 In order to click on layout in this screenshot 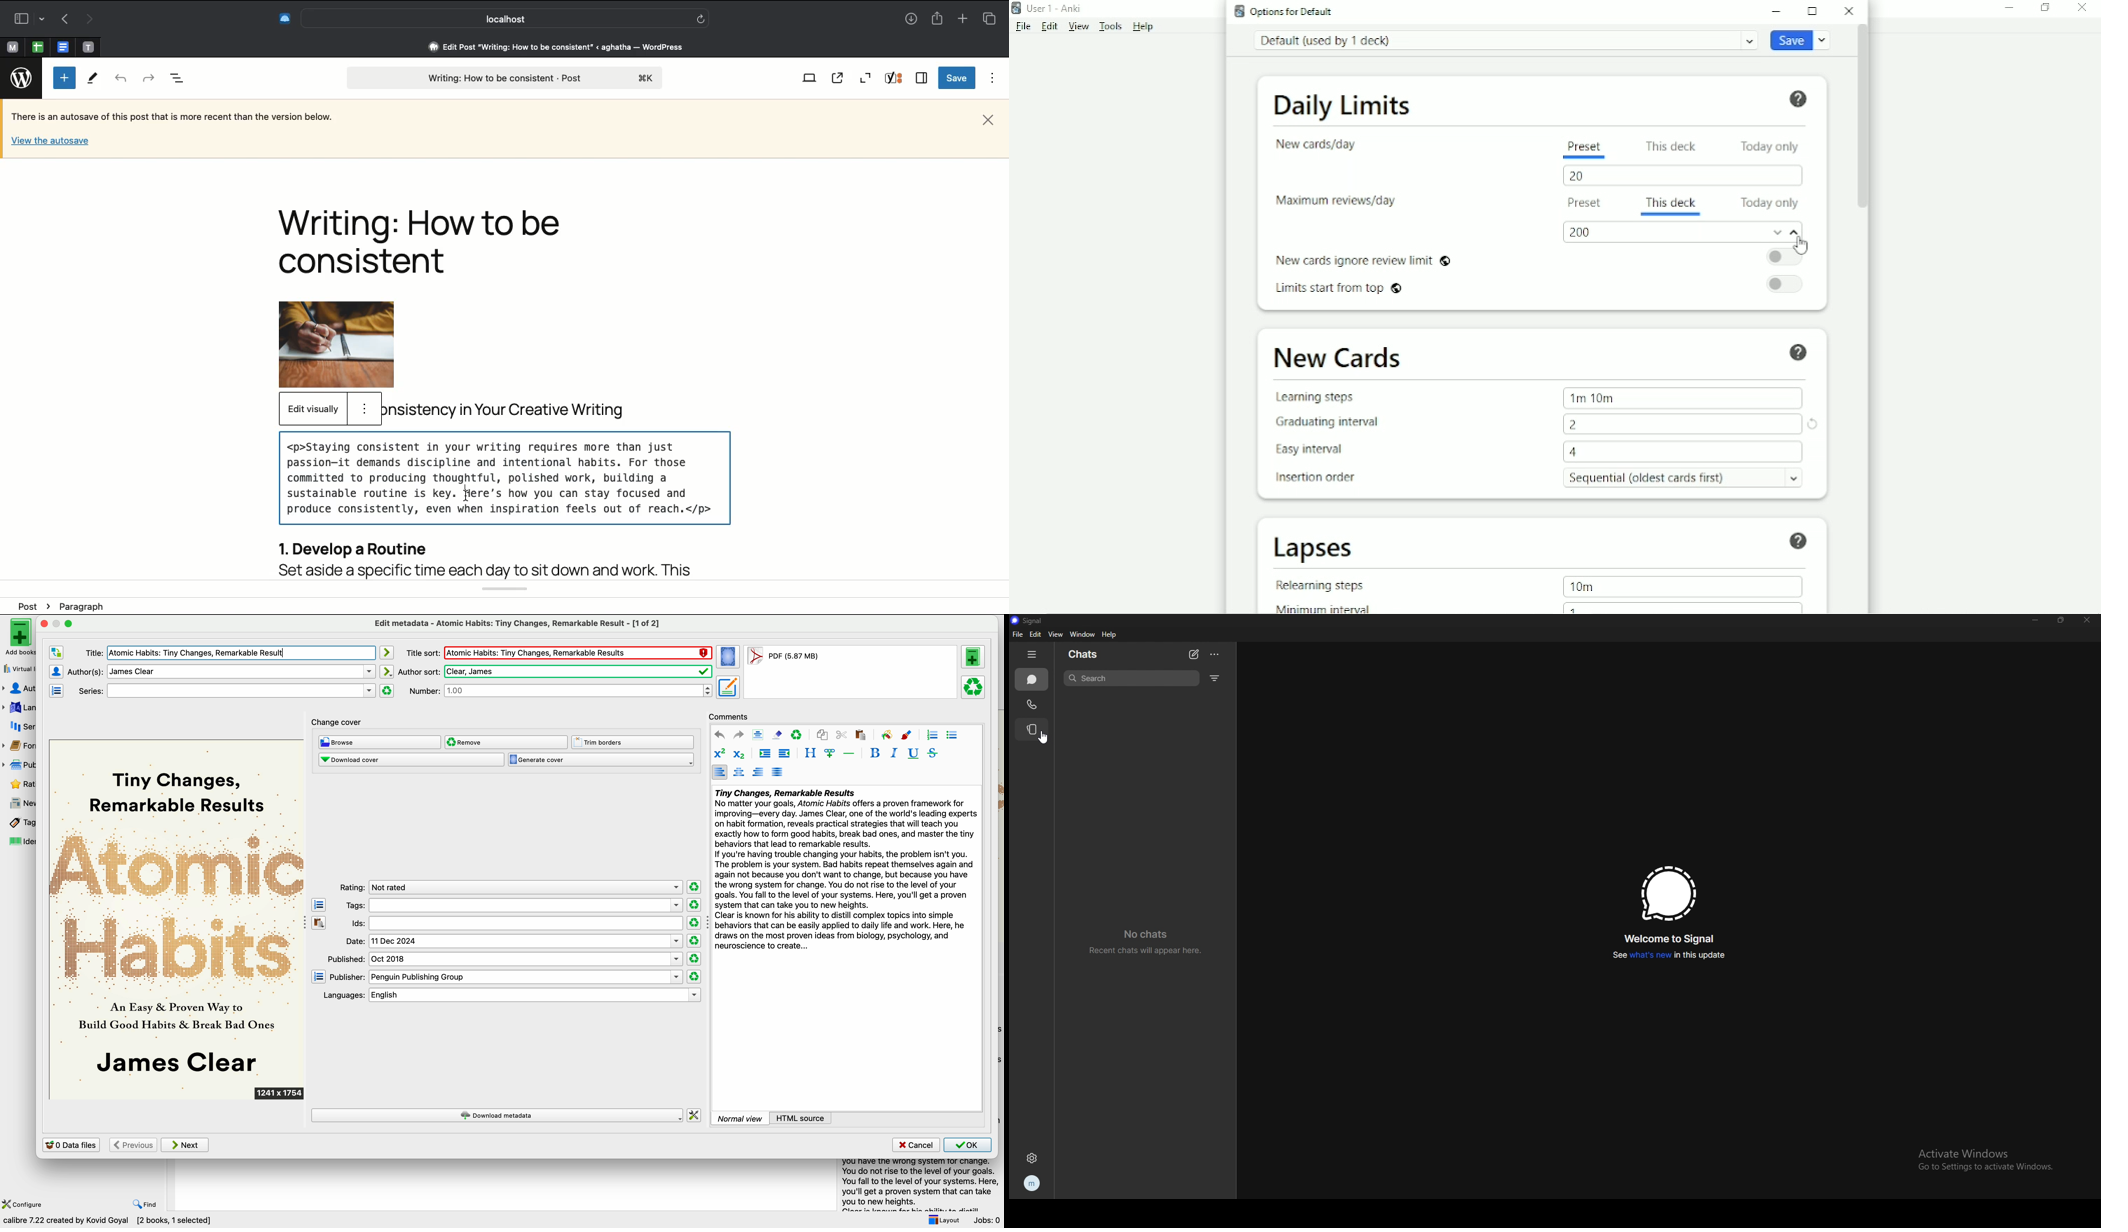, I will do `click(943, 1220)`.